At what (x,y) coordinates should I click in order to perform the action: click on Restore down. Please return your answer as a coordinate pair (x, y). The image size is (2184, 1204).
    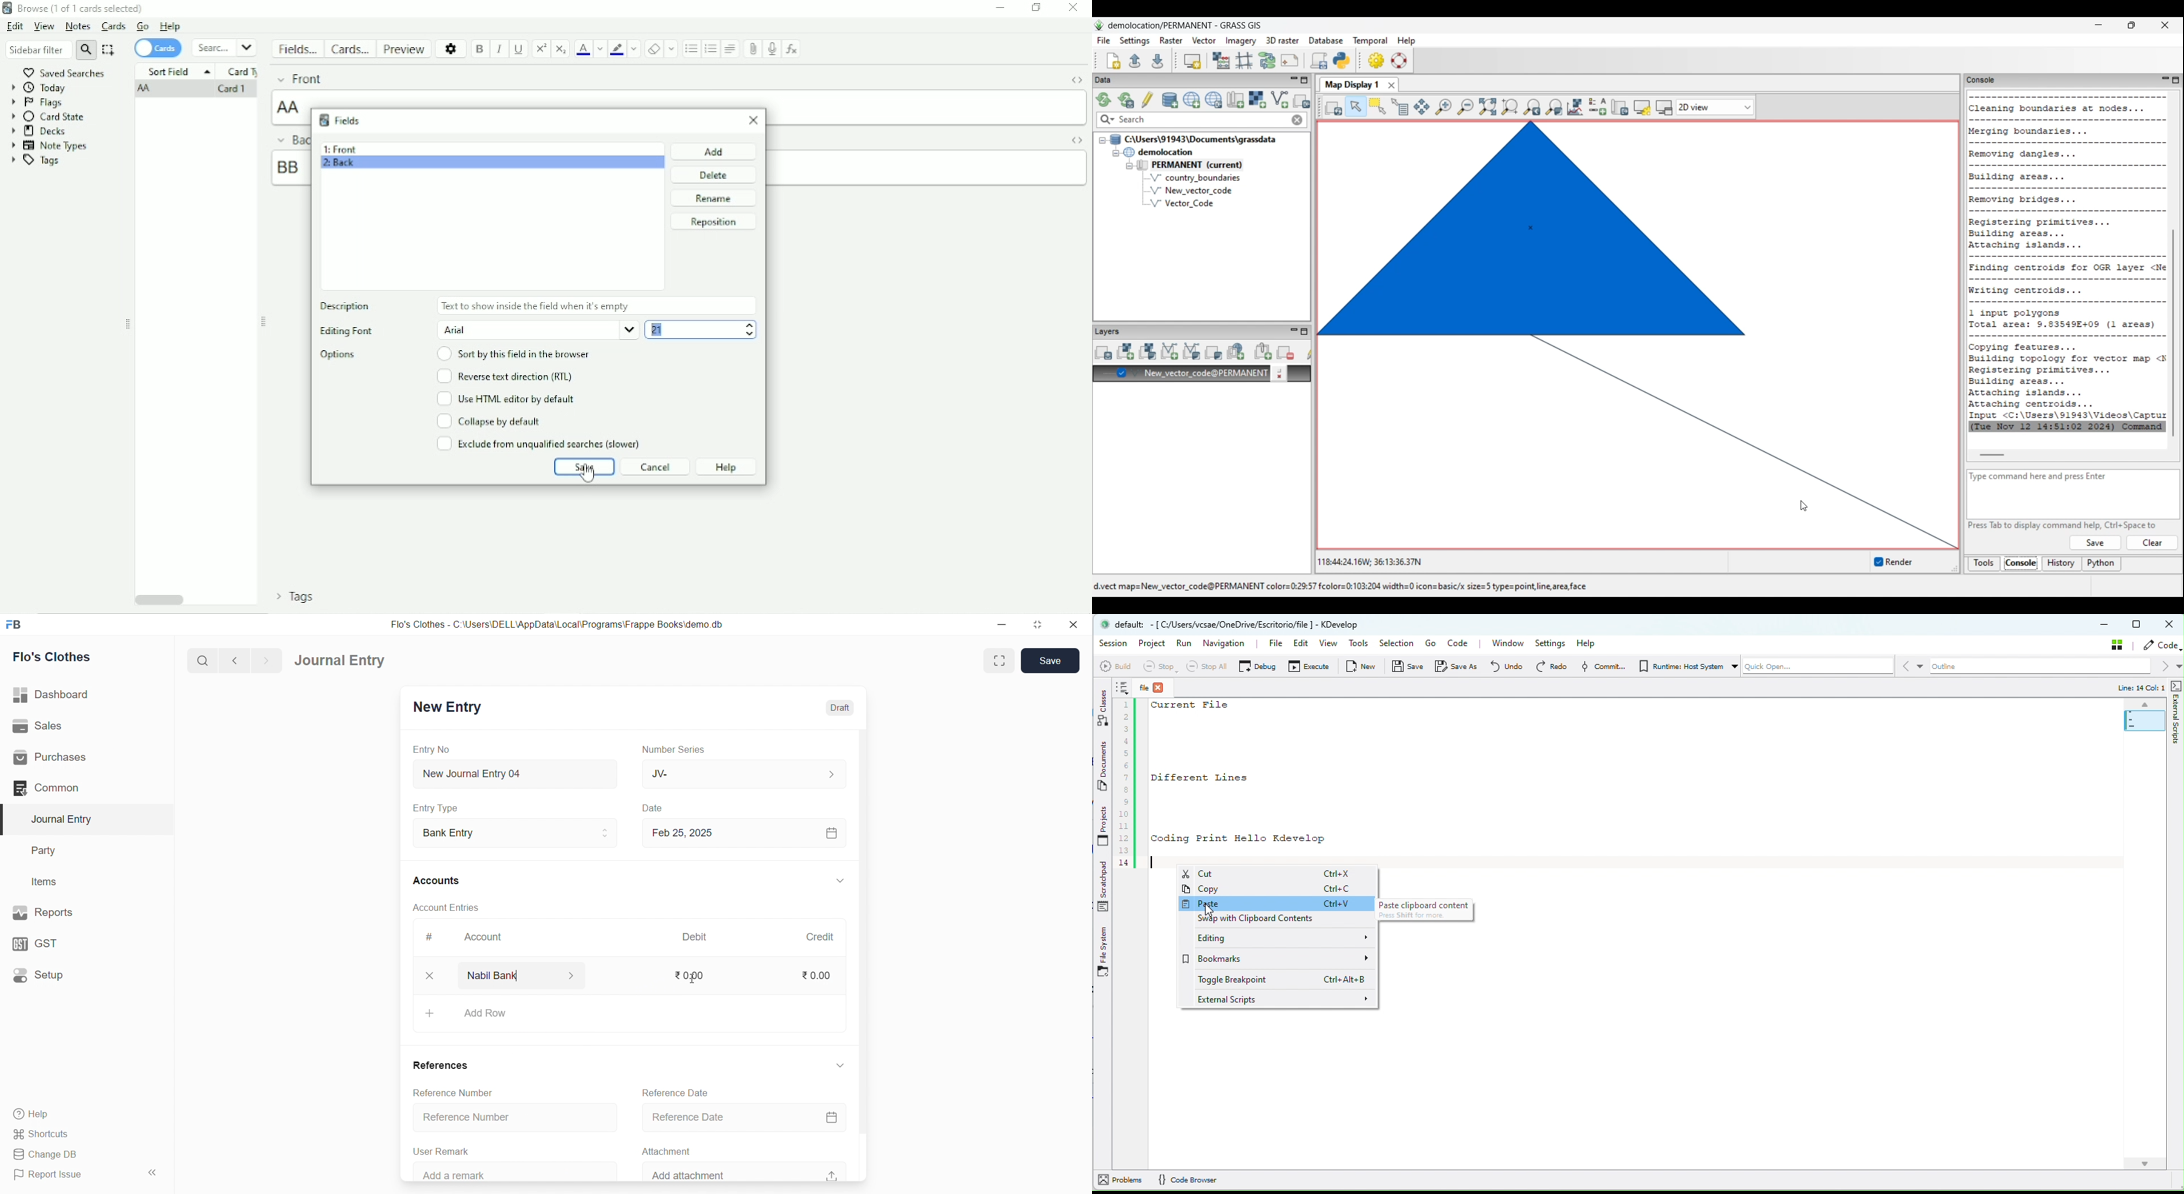
    Looking at the image, I should click on (1037, 7).